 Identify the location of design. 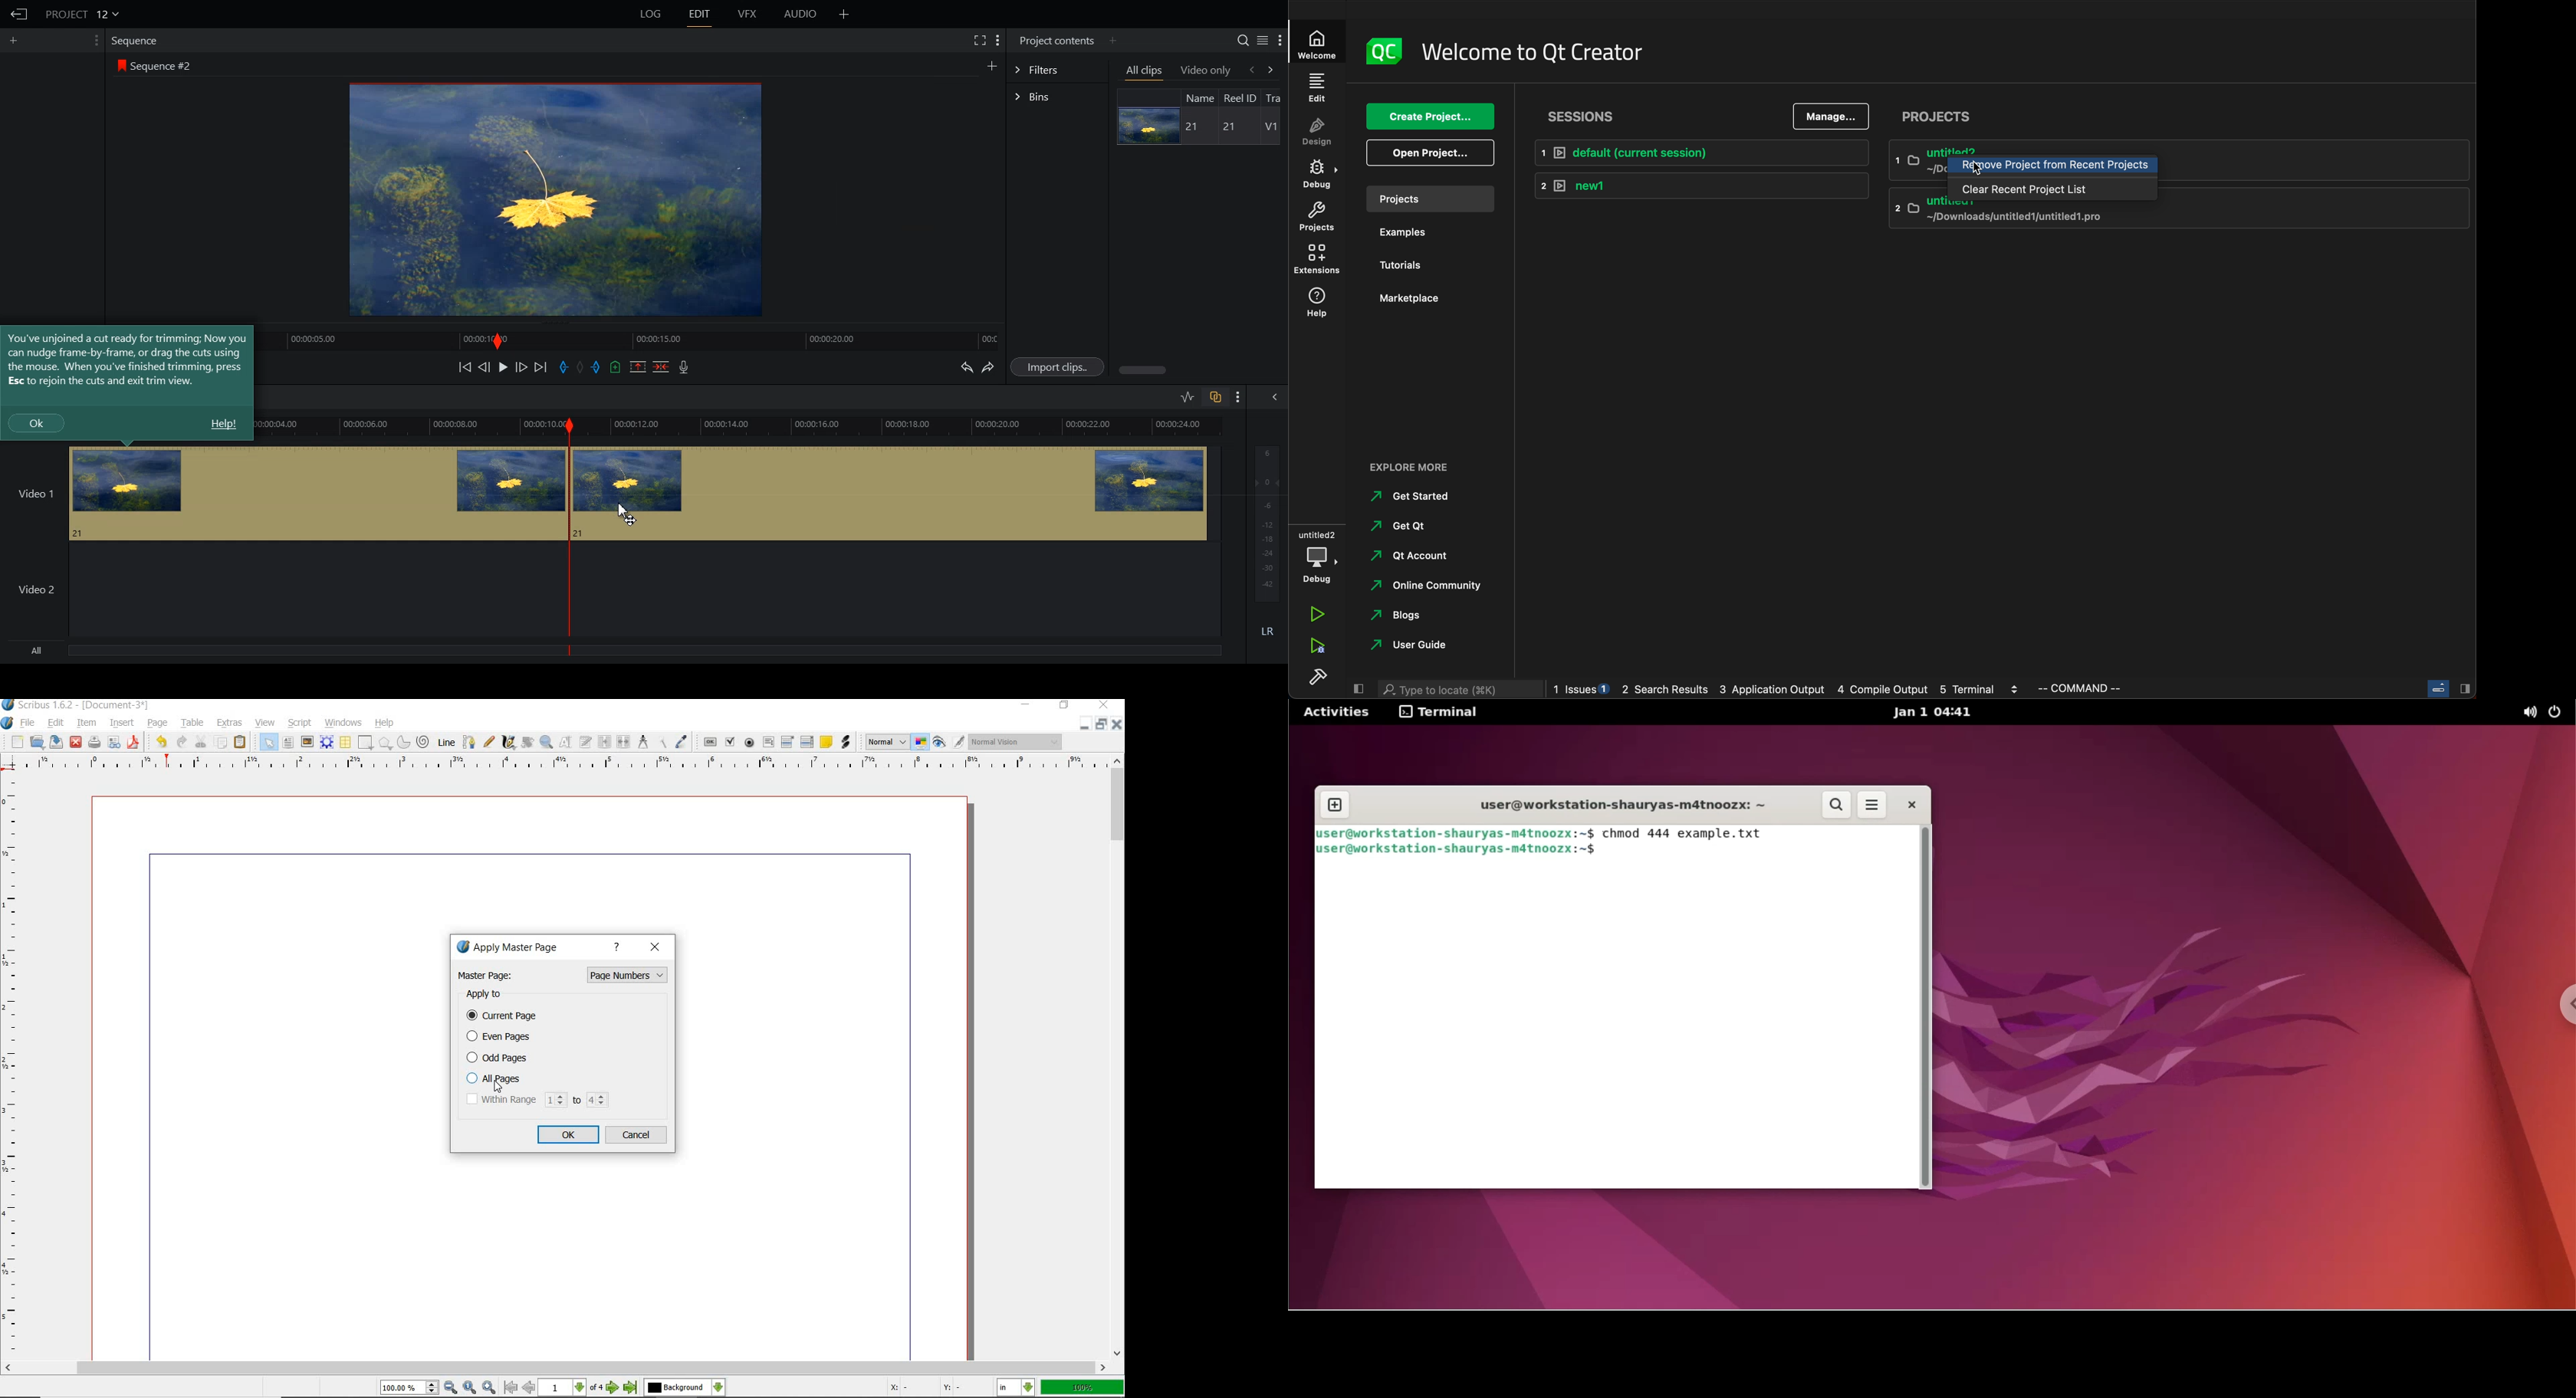
(1320, 130).